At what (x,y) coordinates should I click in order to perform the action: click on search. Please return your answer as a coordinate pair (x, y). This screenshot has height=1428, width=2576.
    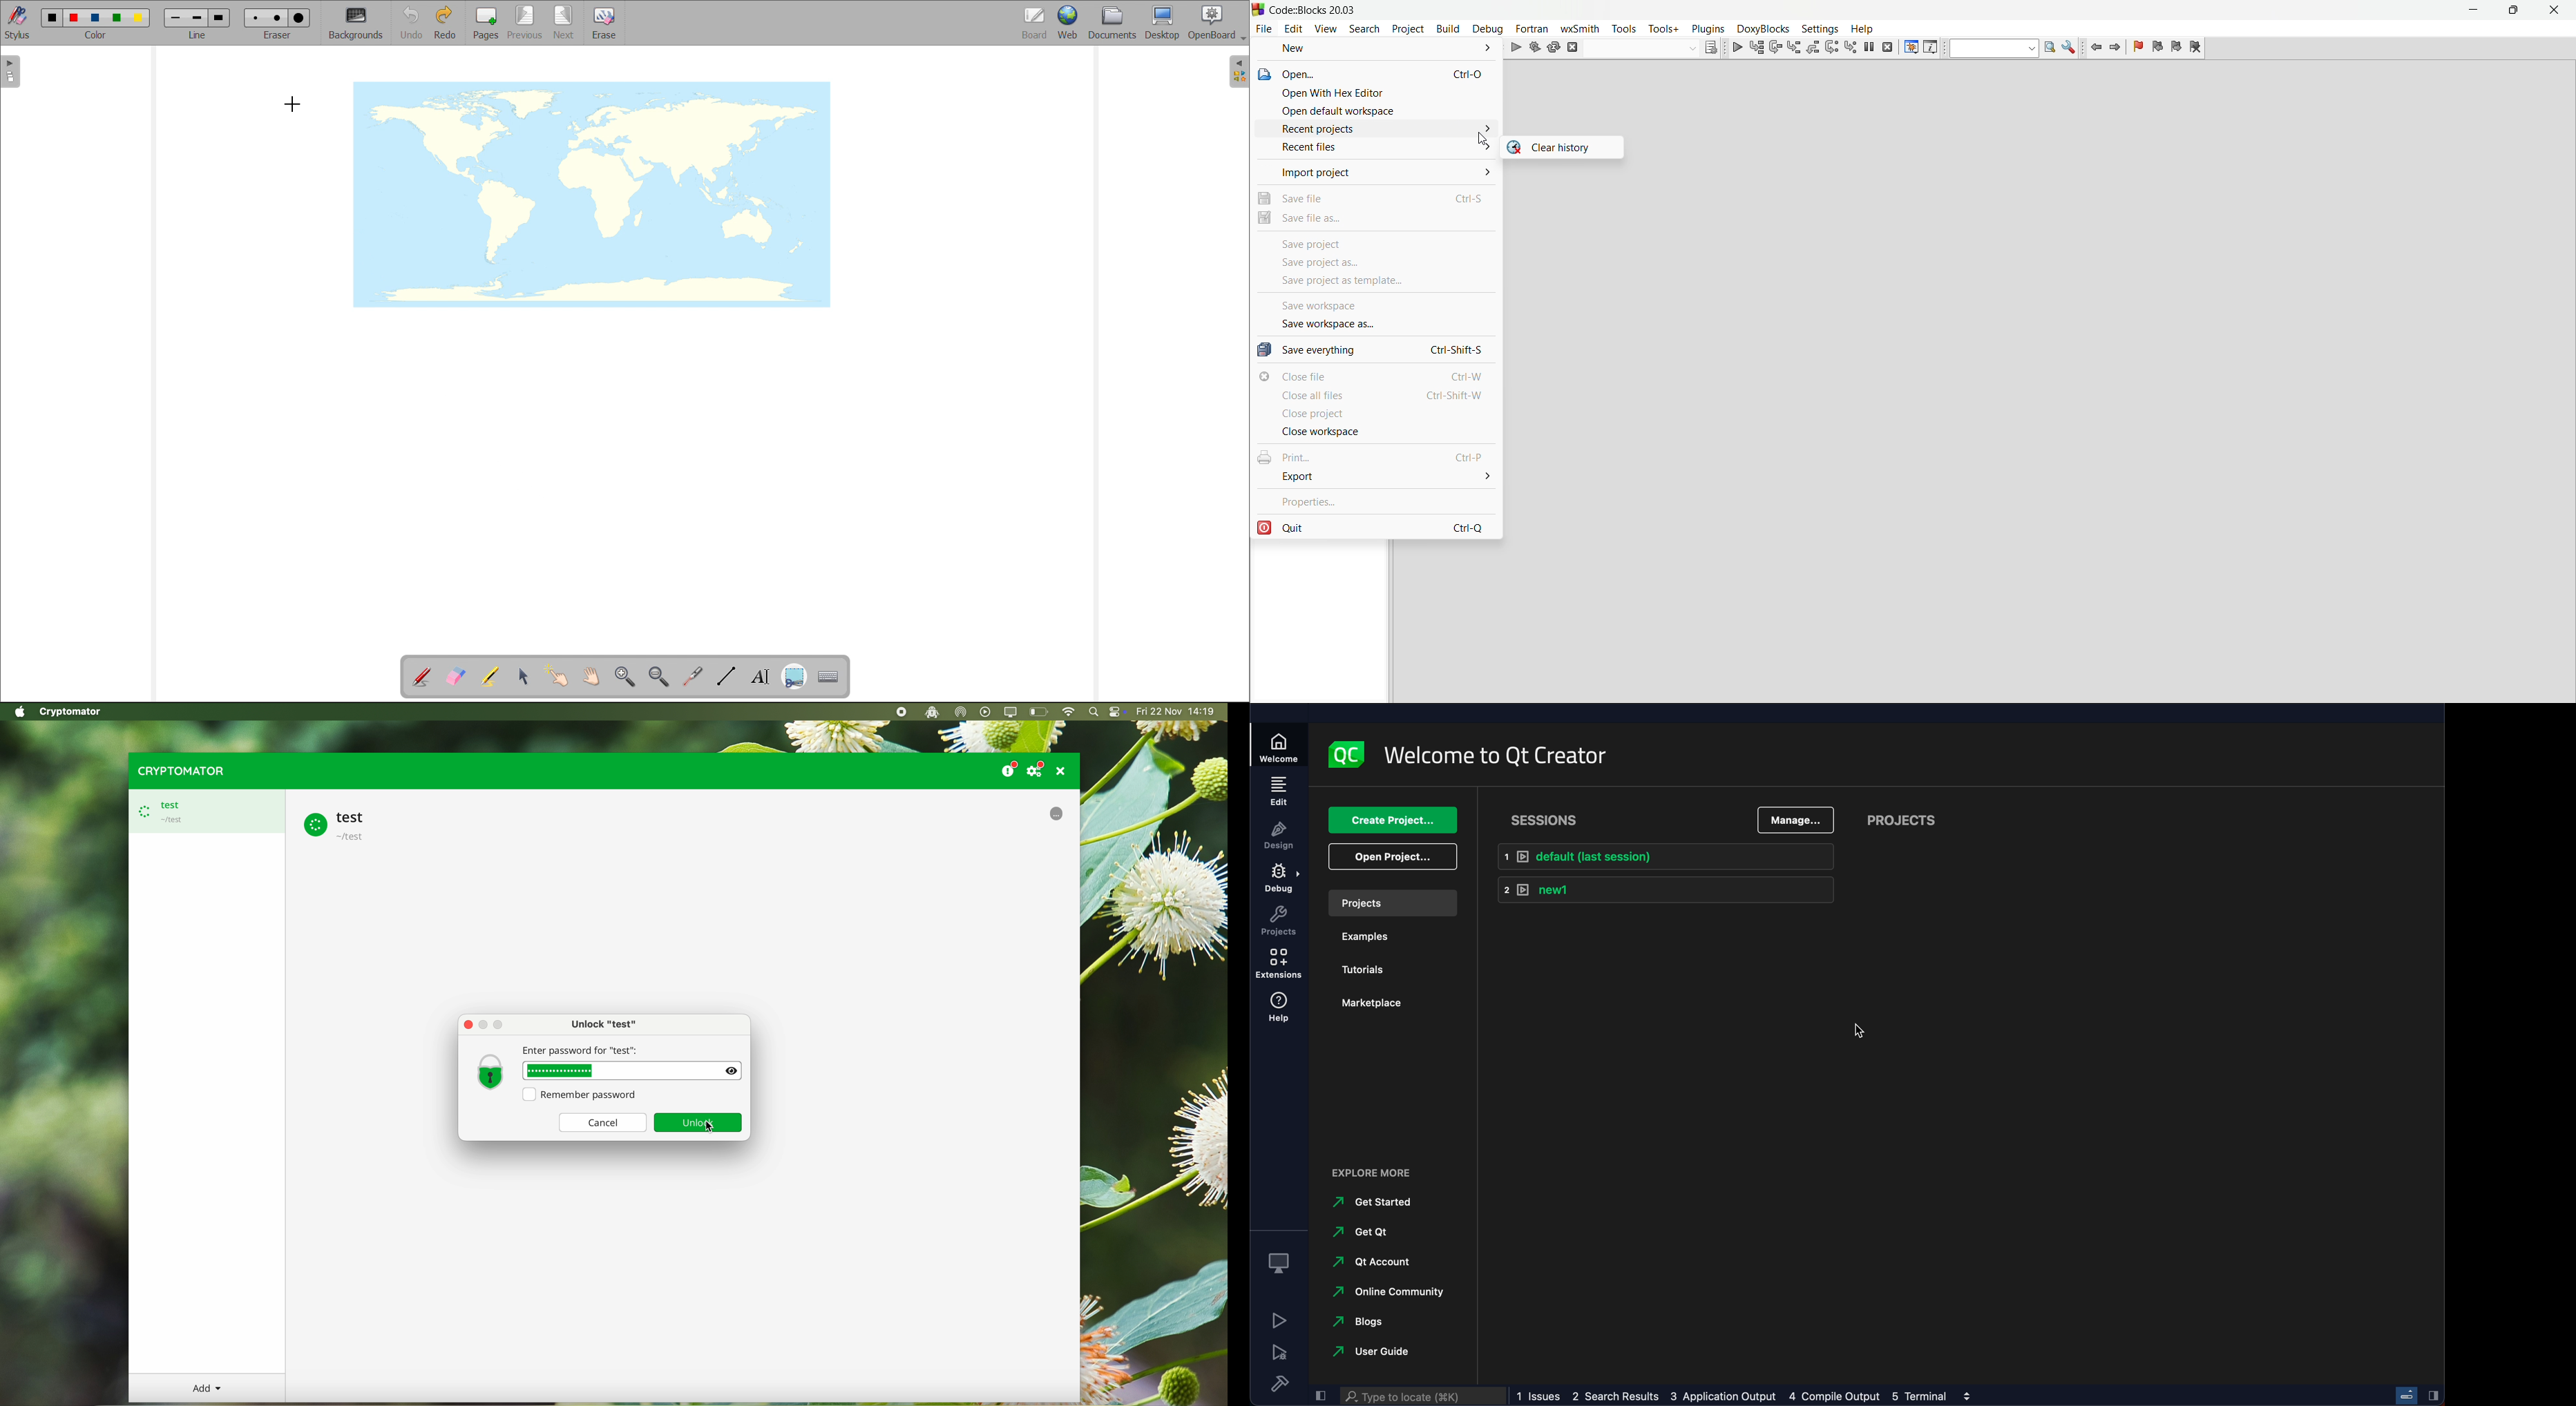
    Looking at the image, I should click on (1422, 1396).